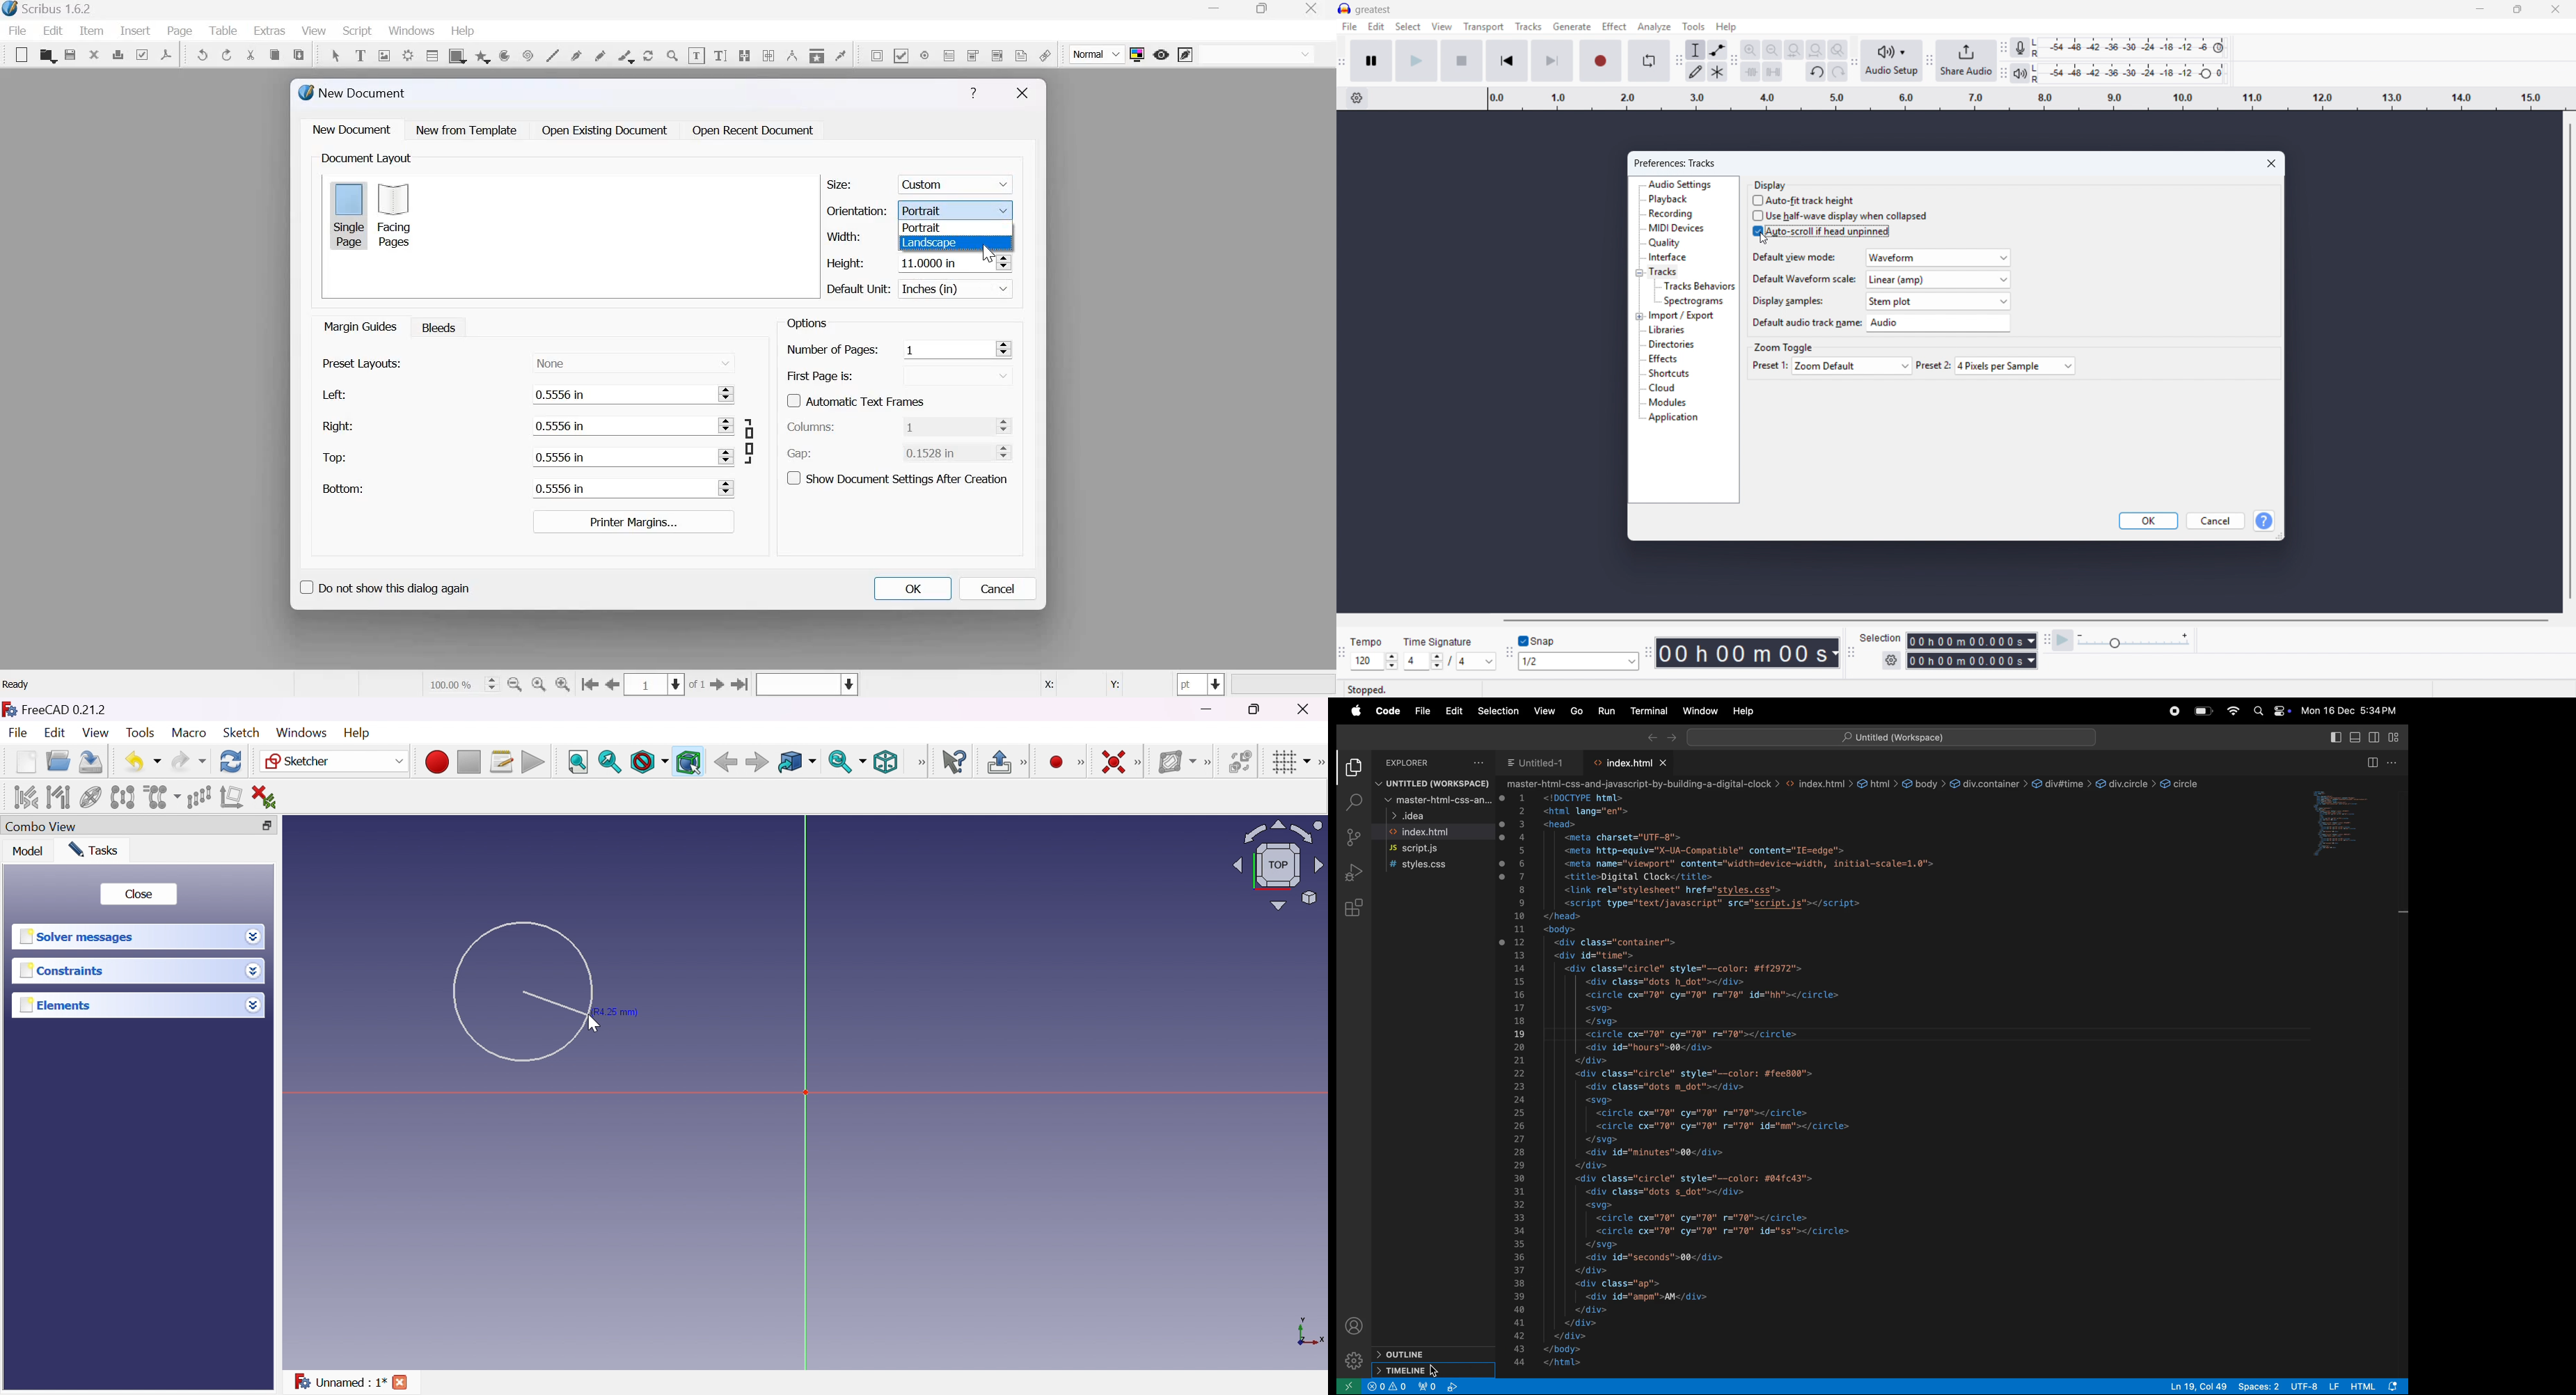 The width and height of the screenshot is (2576, 1400). Describe the element at coordinates (1279, 864) in the screenshot. I see `Viewing angle` at that location.